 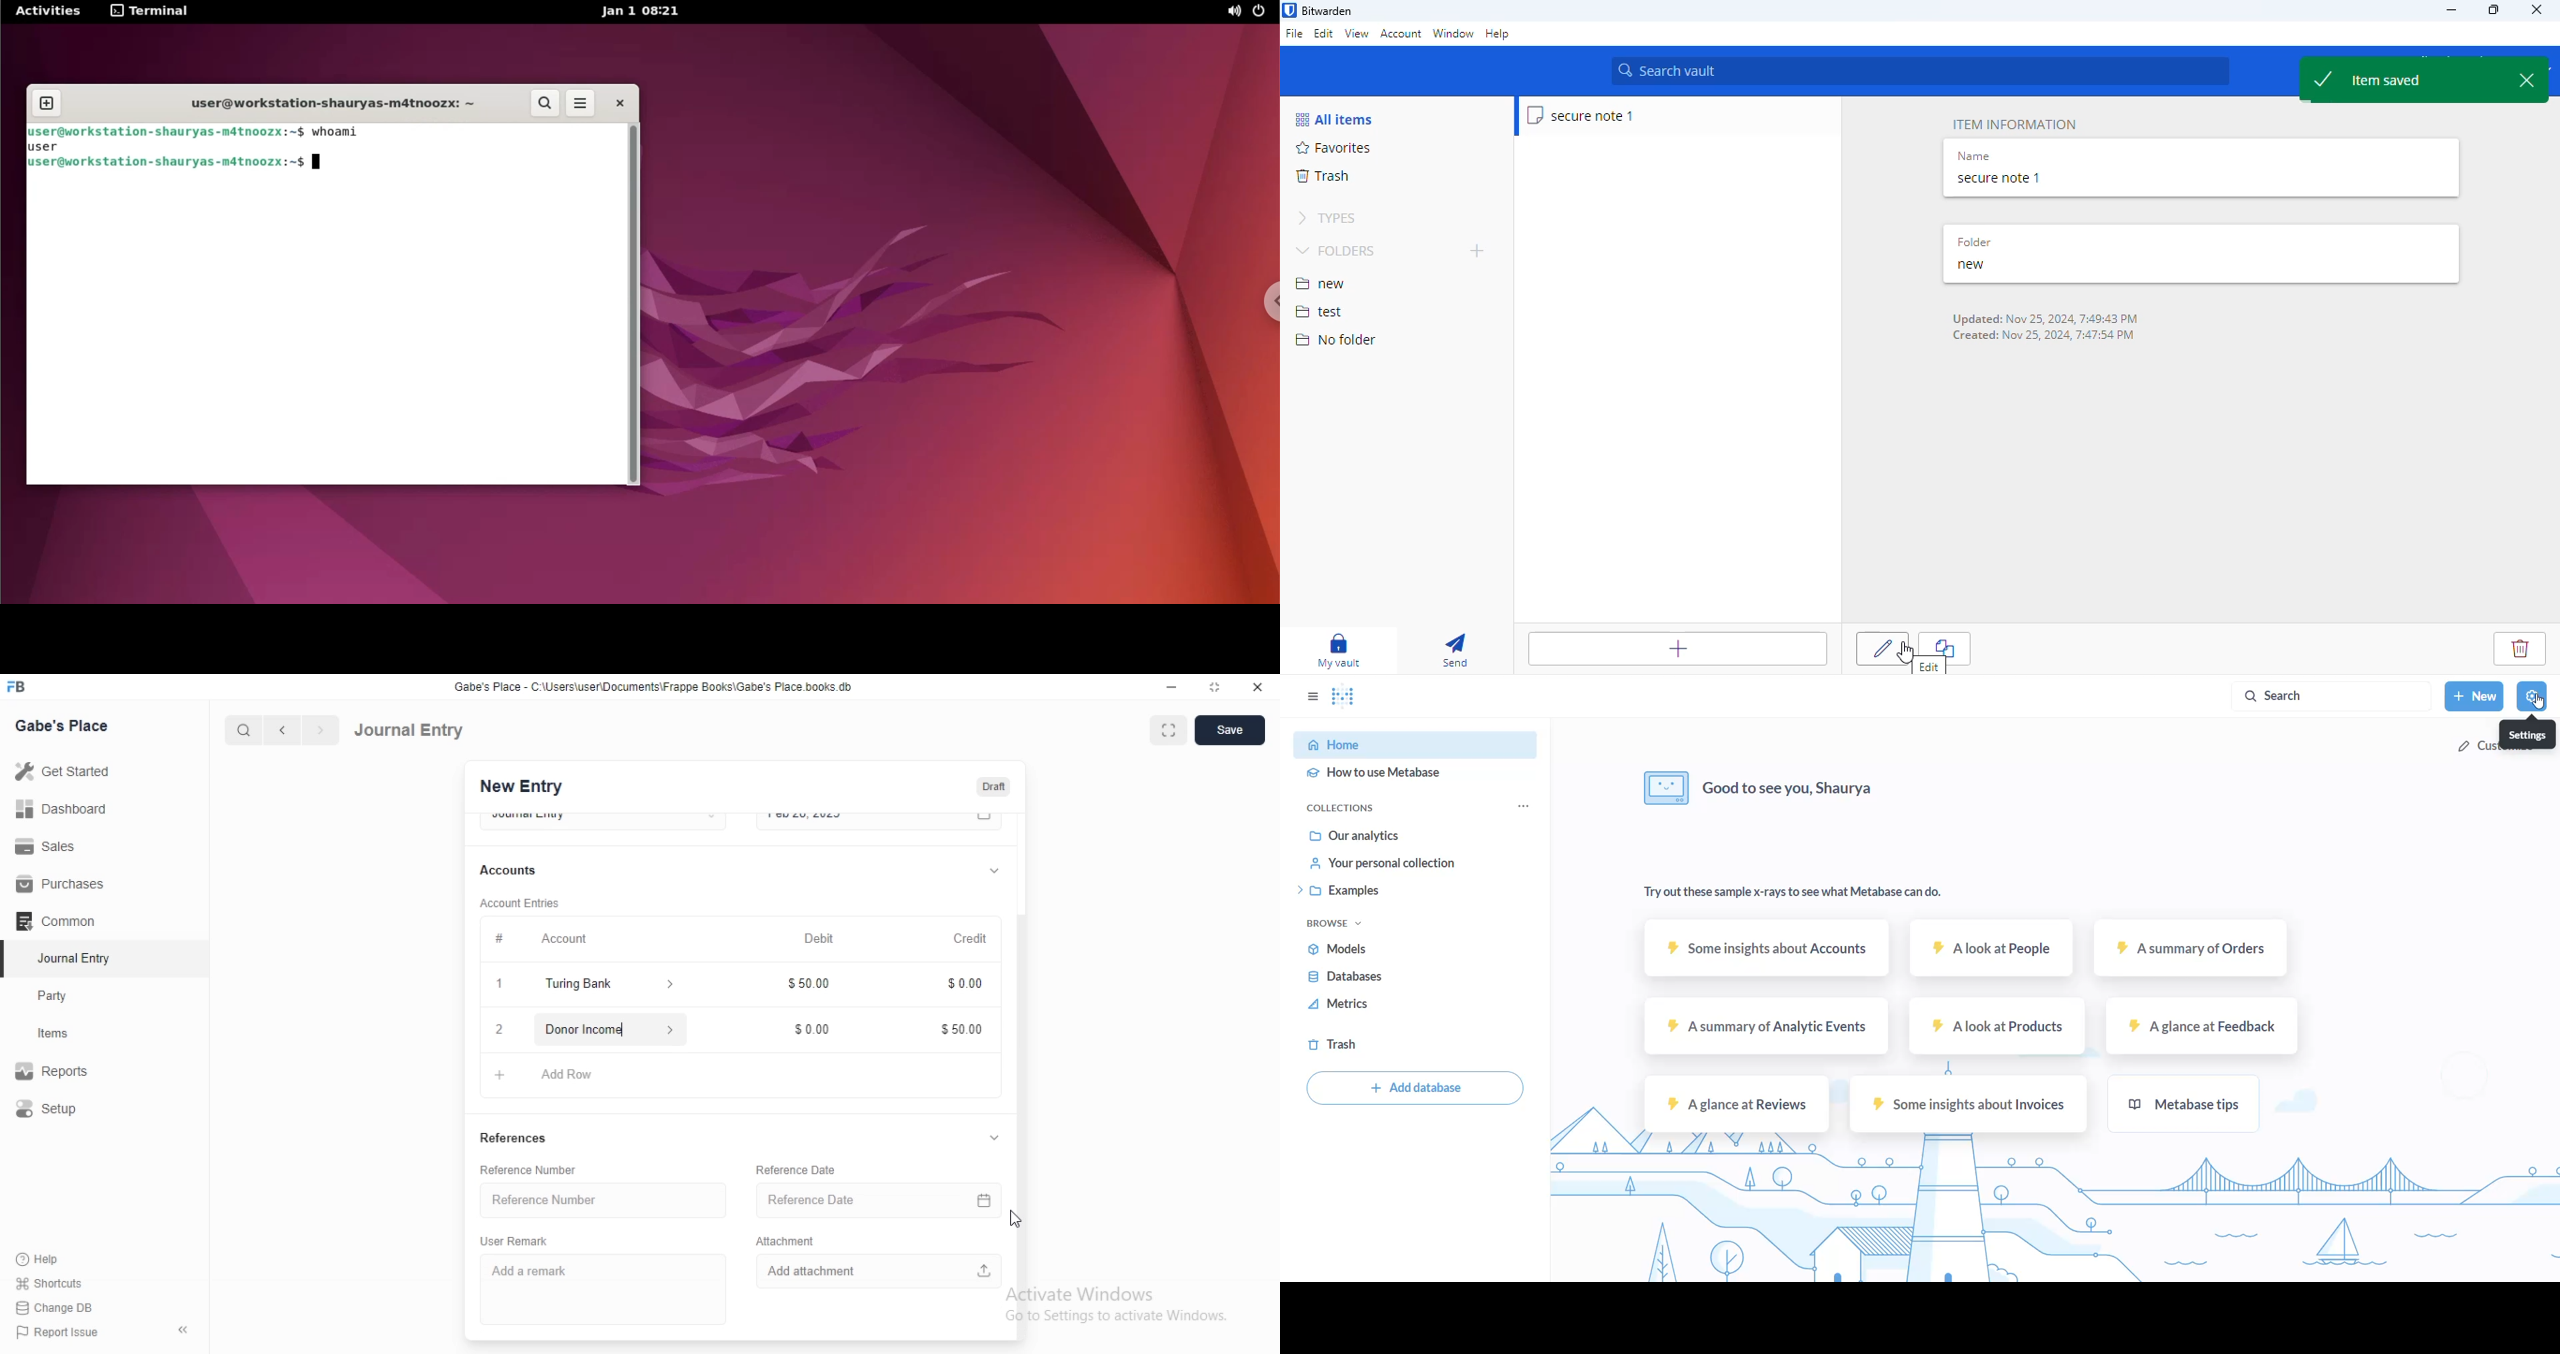 What do you see at coordinates (502, 986) in the screenshot?
I see `1` at bounding box center [502, 986].